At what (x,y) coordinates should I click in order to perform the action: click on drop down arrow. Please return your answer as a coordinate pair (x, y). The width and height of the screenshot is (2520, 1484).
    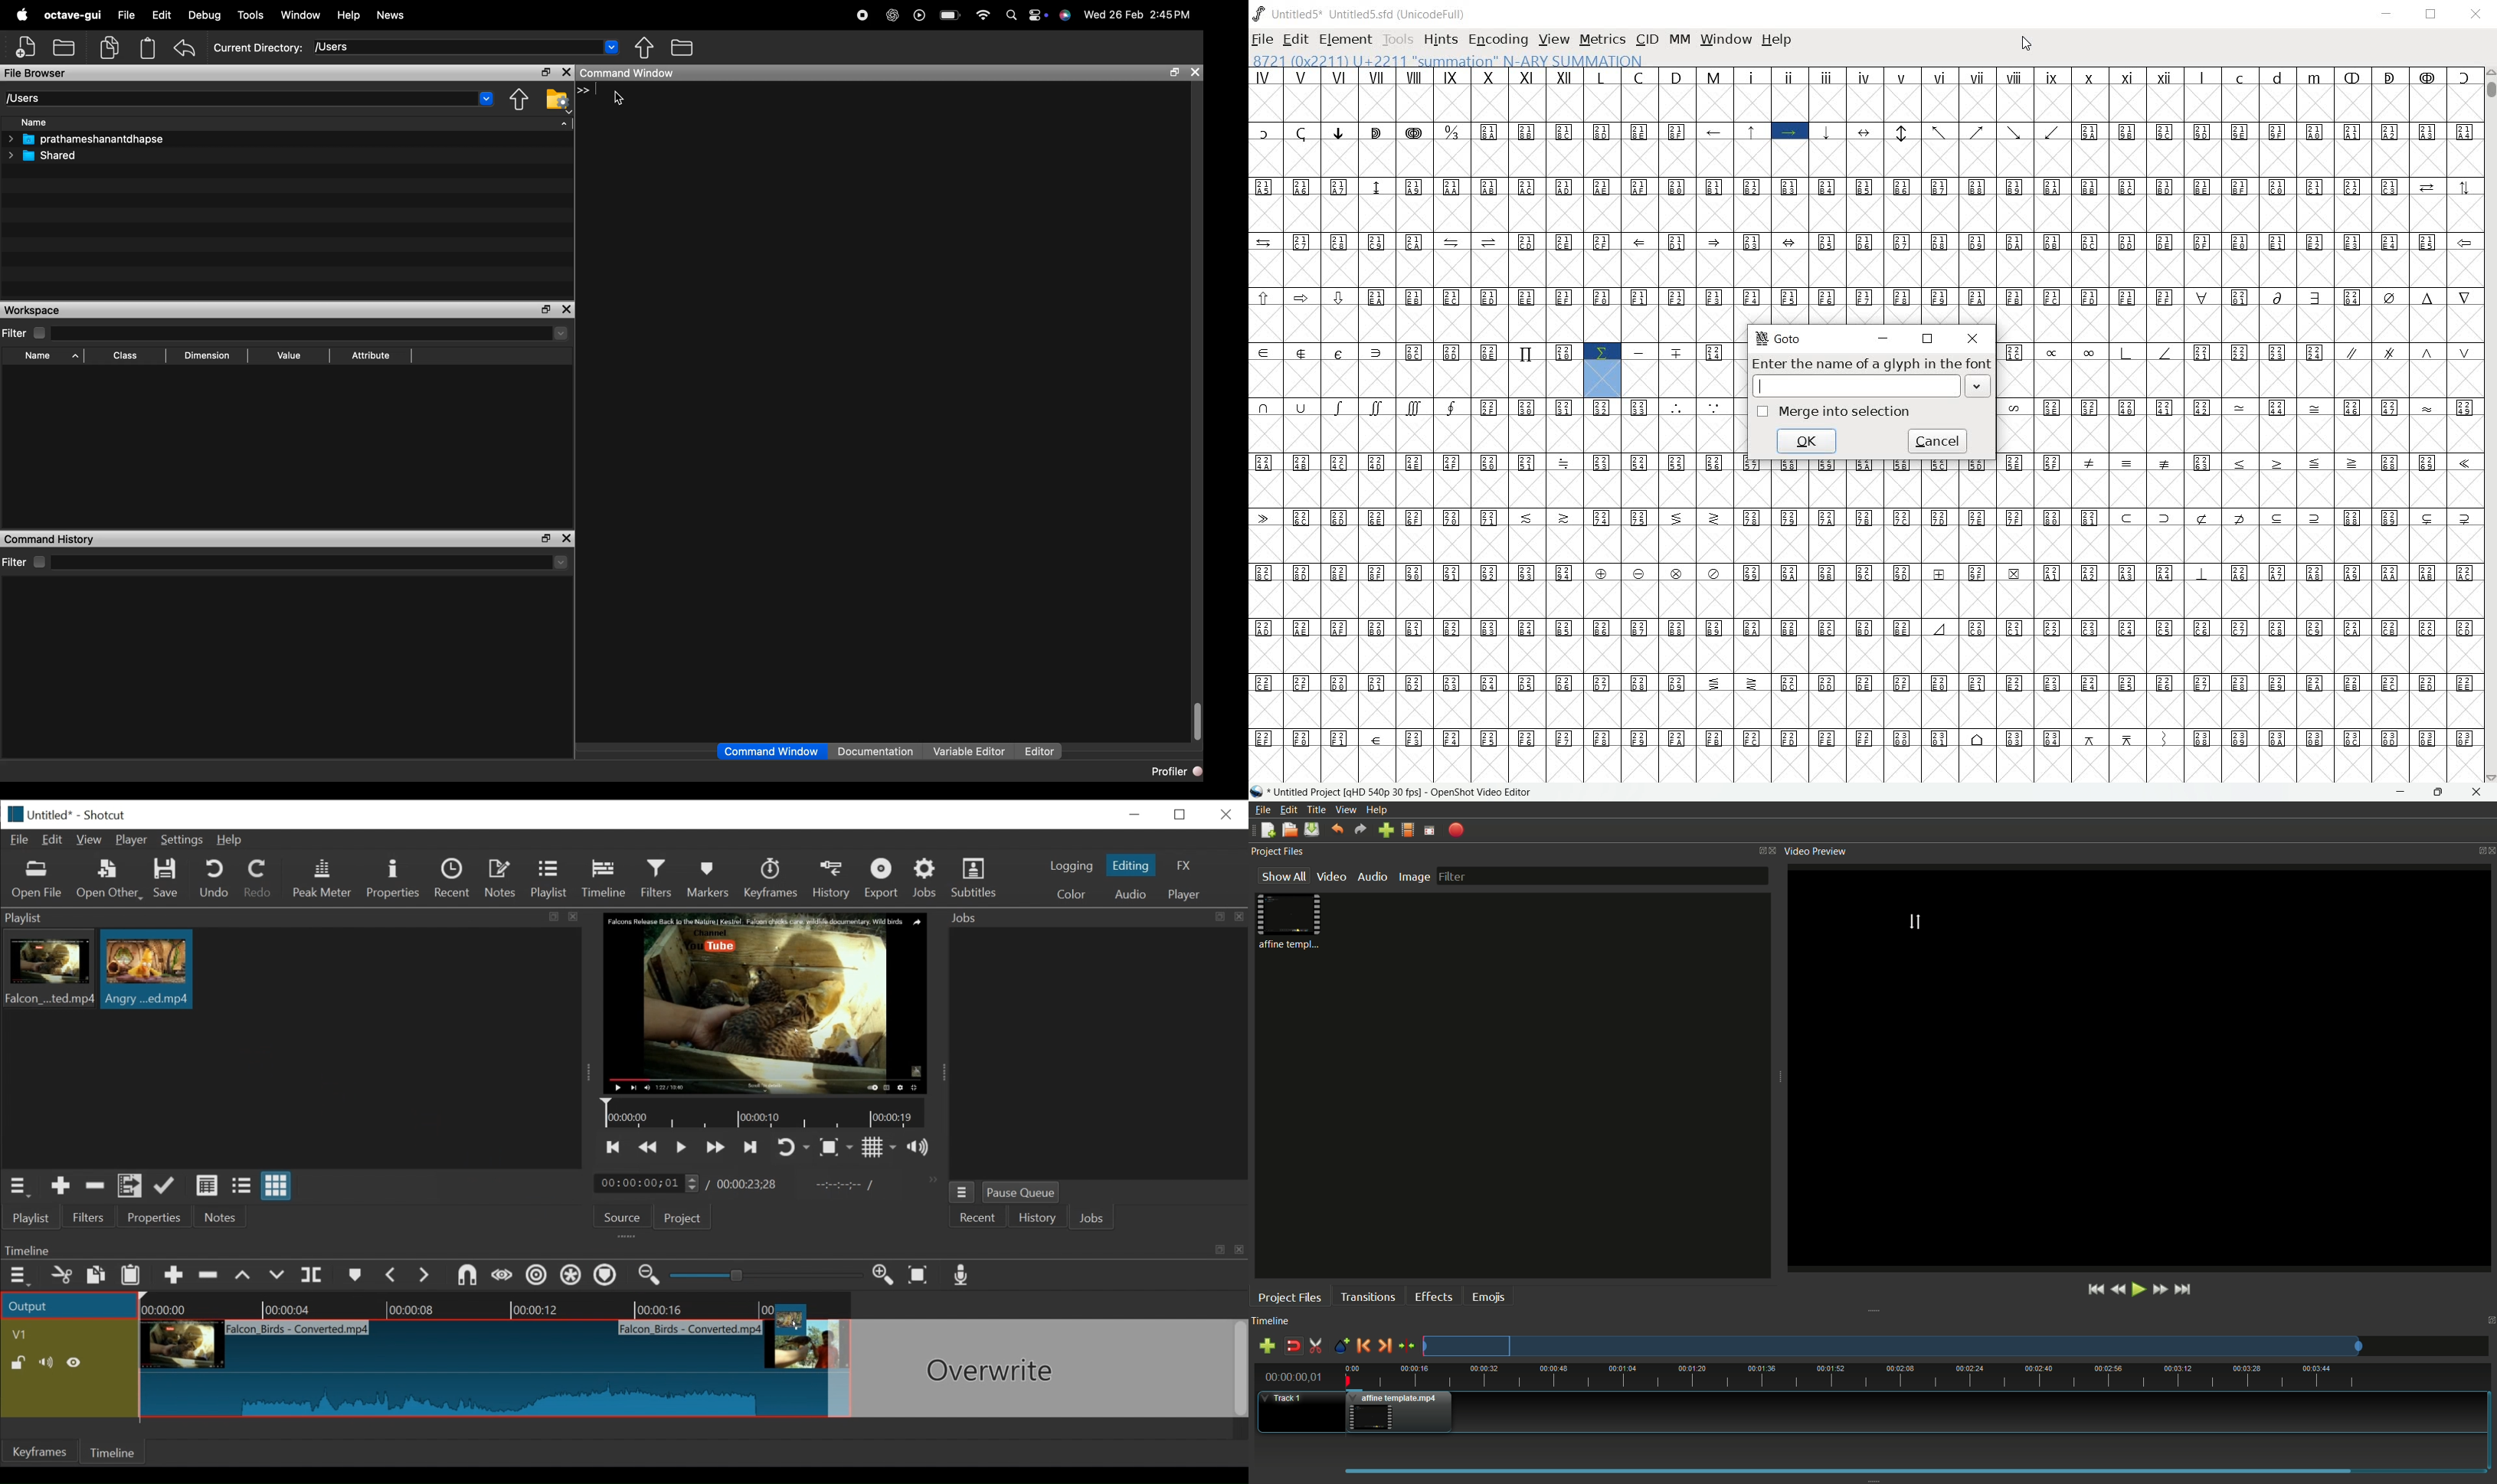
    Looking at the image, I should click on (1978, 384).